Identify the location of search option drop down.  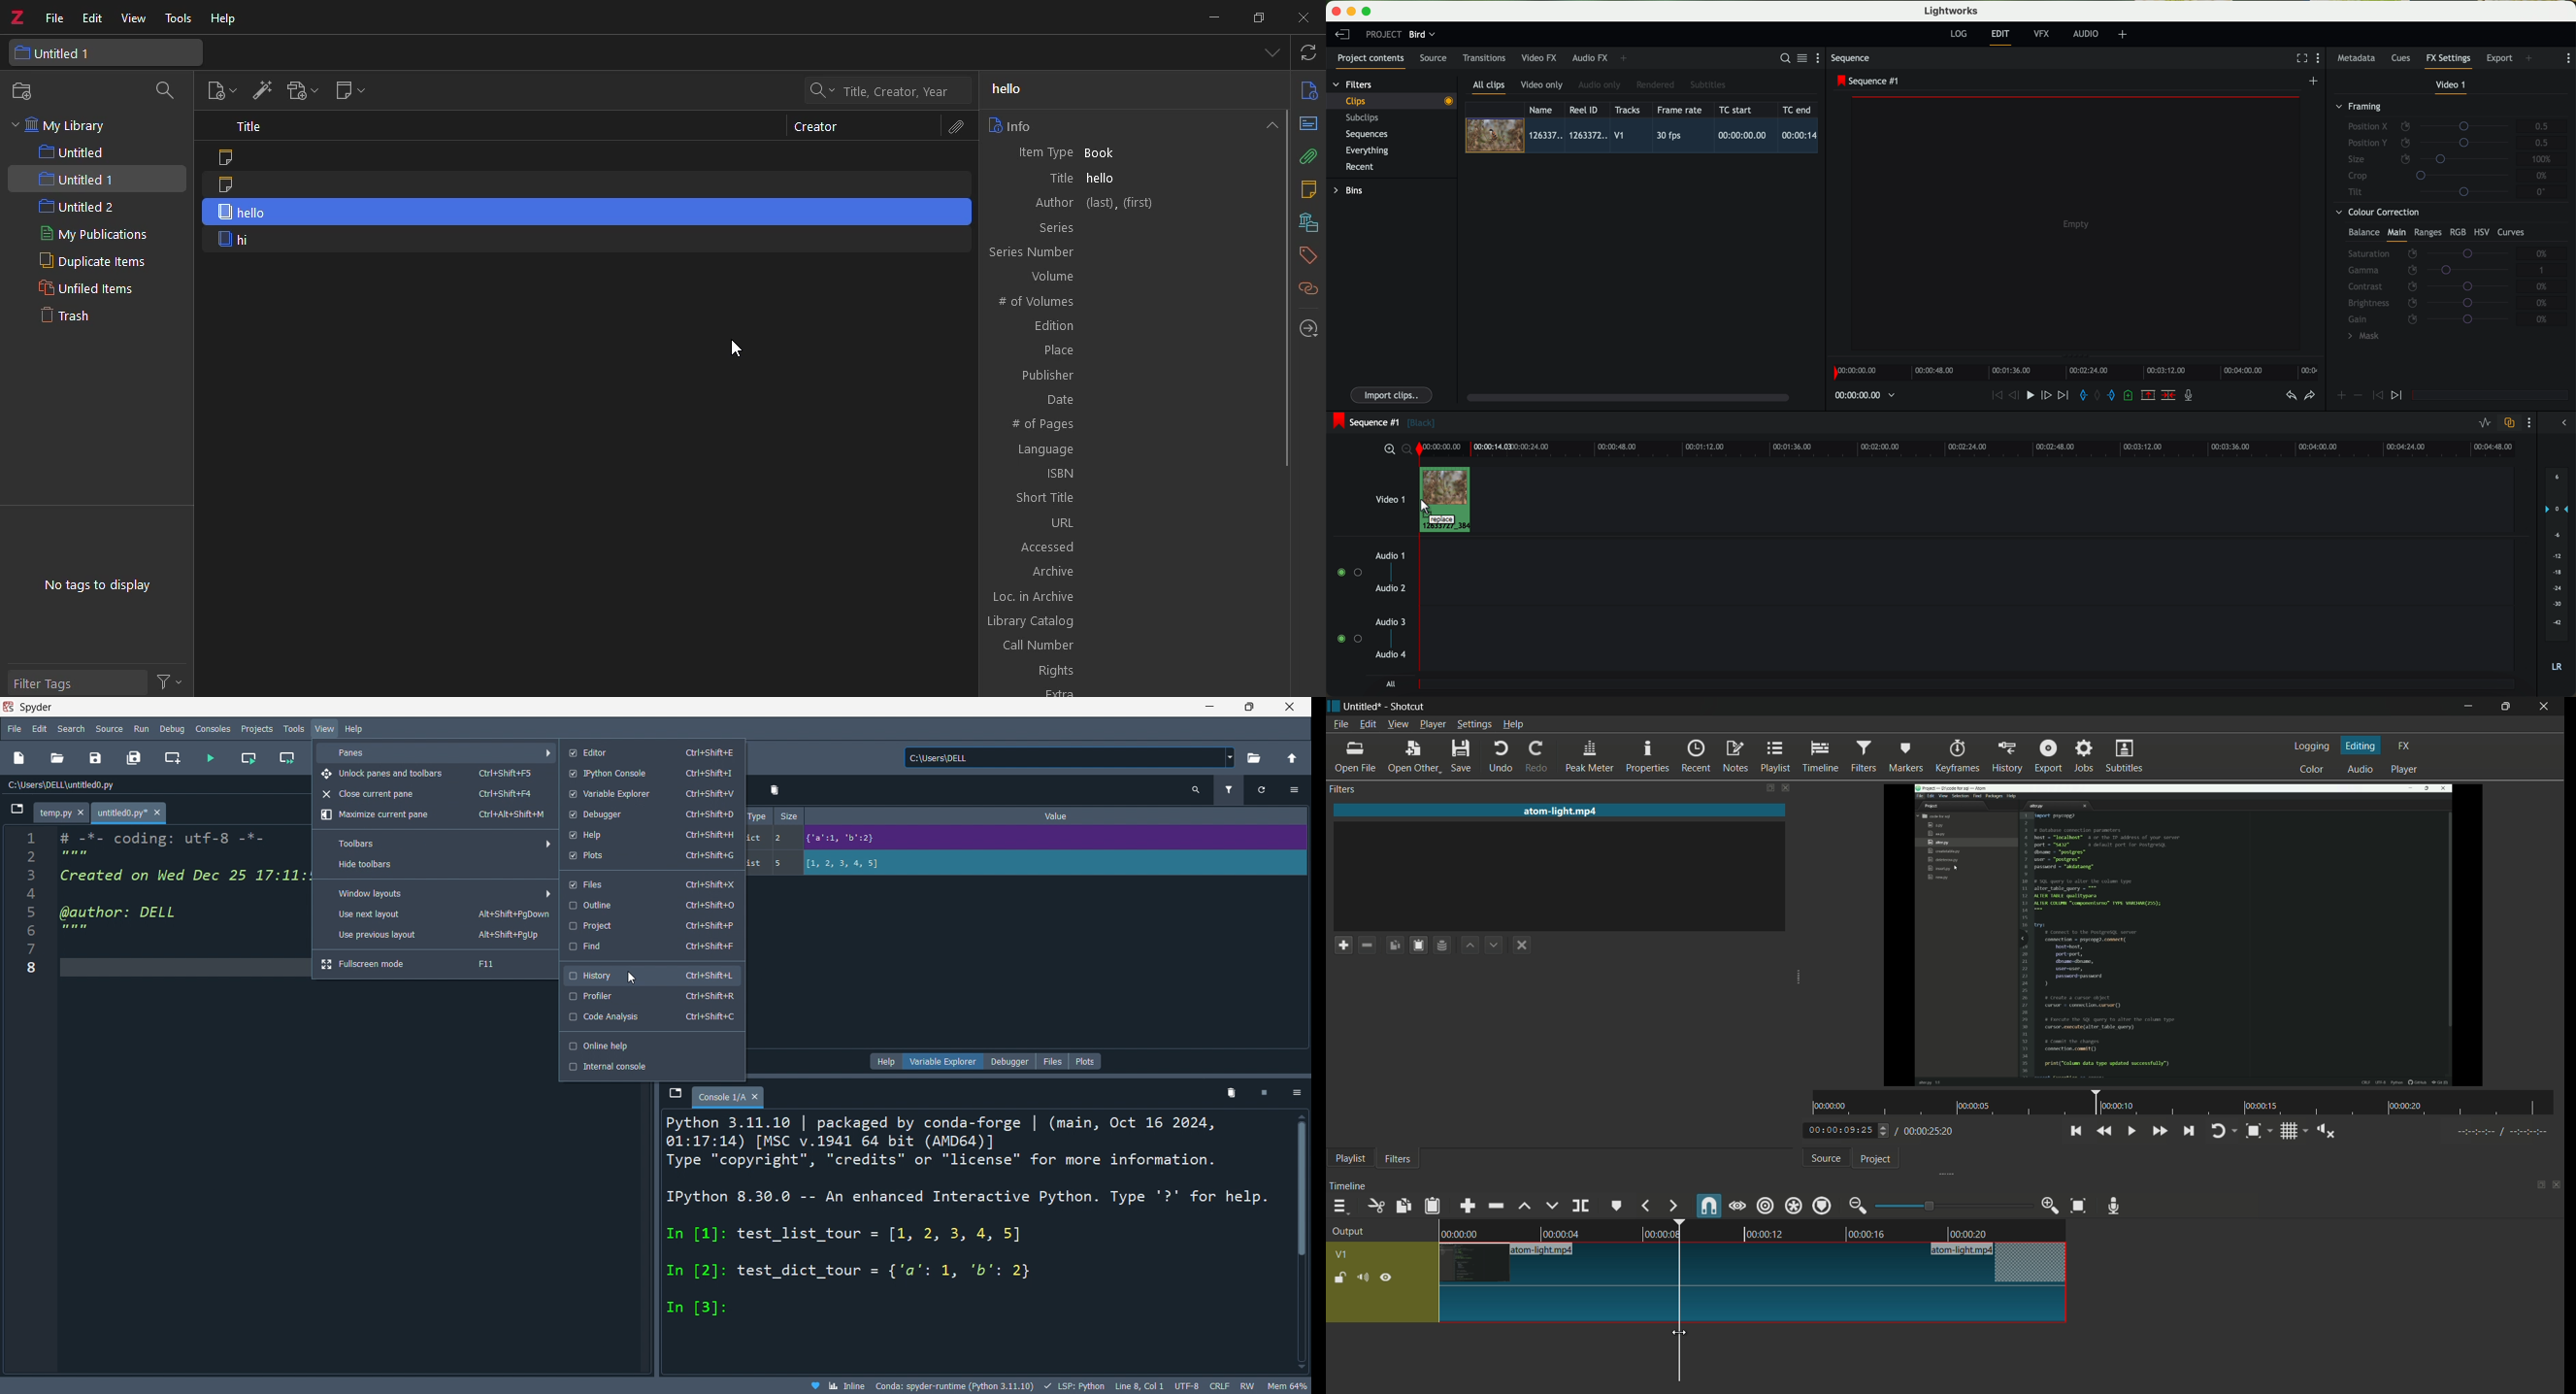
(819, 90).